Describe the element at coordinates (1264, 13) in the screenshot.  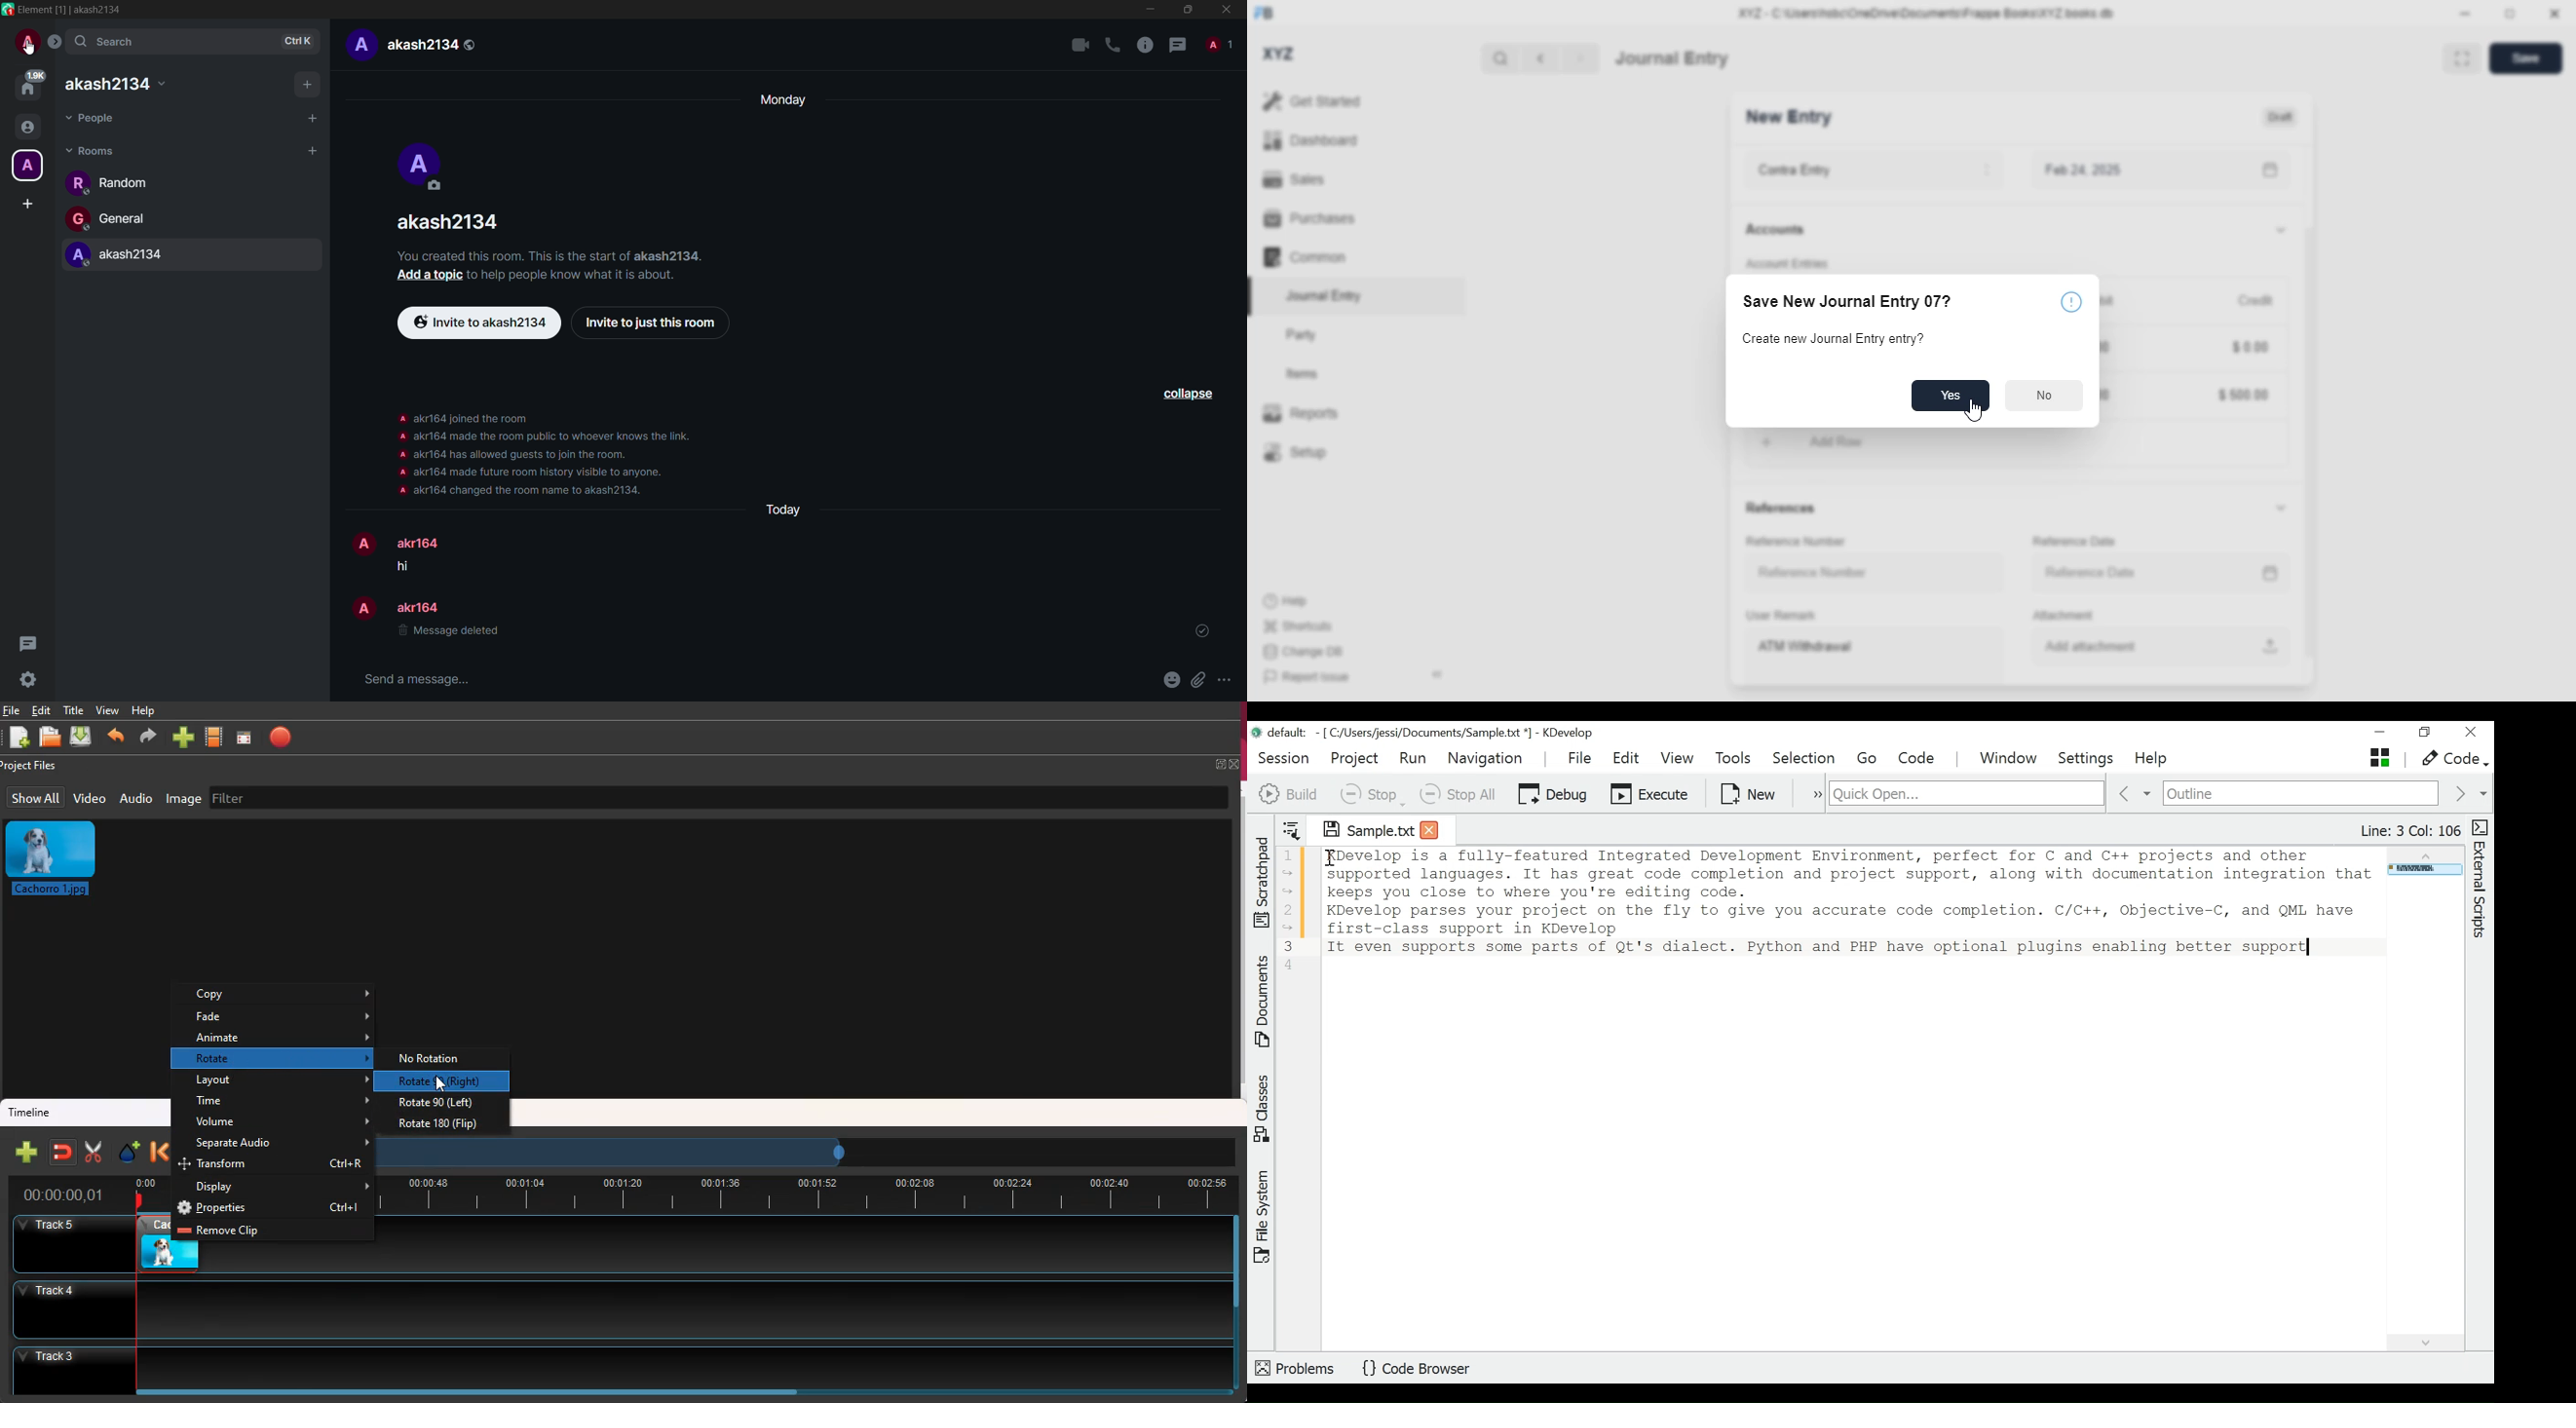
I see `FB - logo` at that location.